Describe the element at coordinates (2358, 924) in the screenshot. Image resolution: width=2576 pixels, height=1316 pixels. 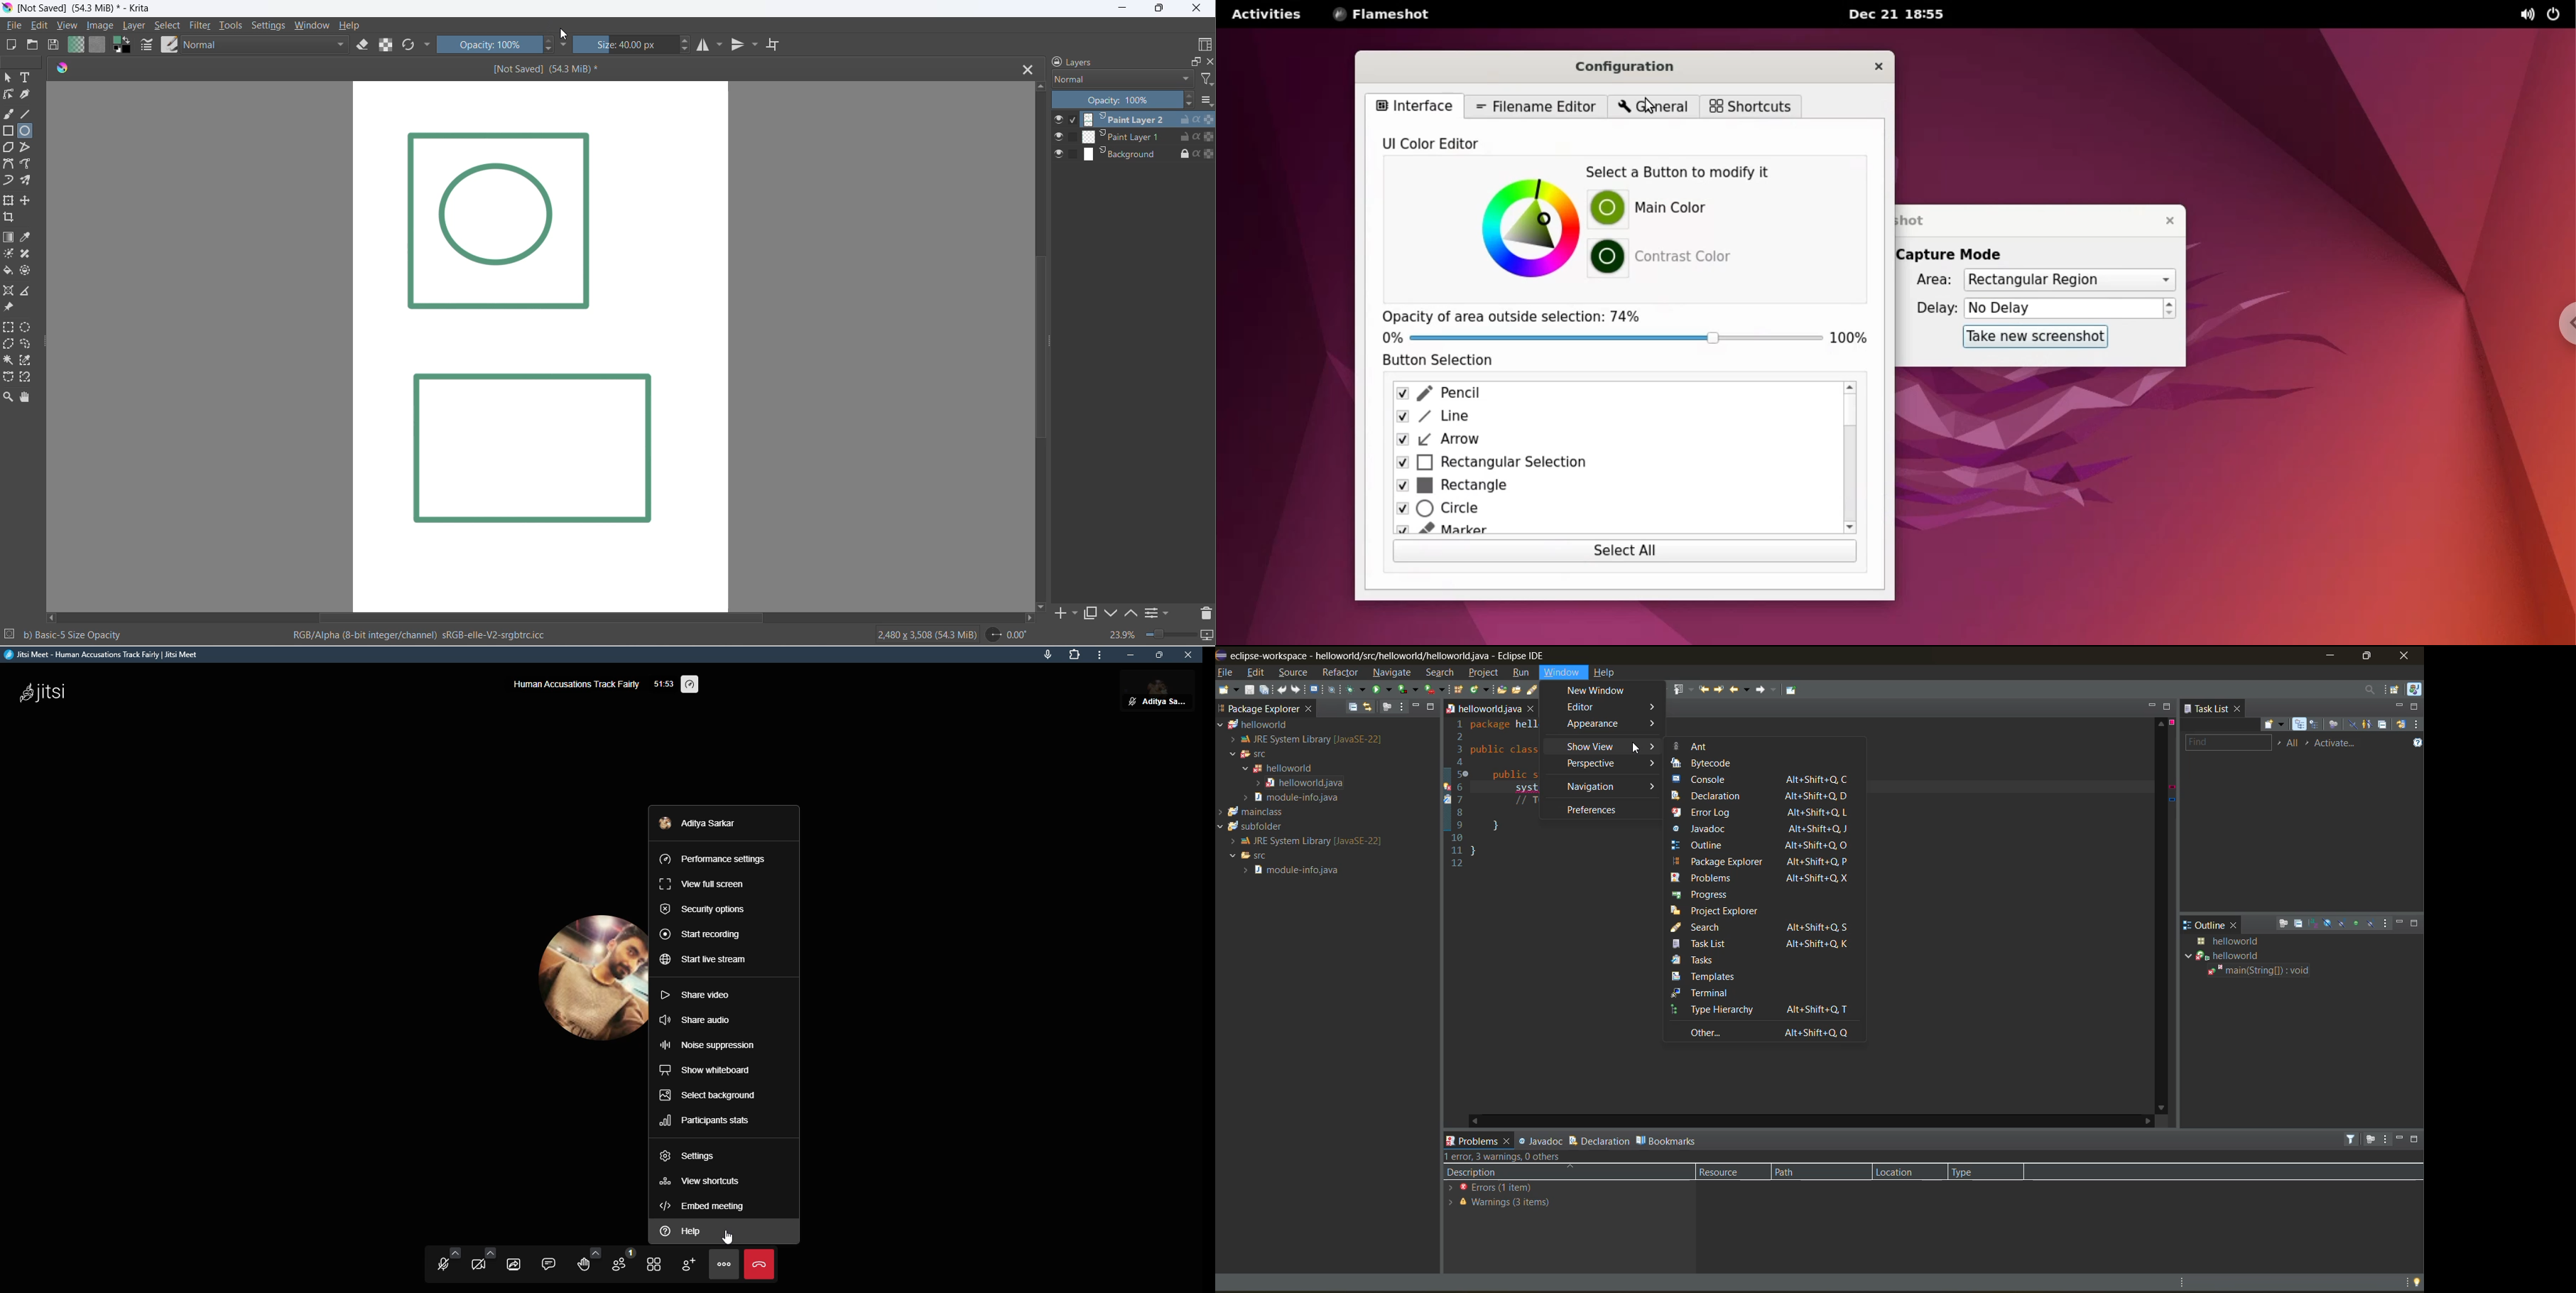
I see `hide non public members` at that location.